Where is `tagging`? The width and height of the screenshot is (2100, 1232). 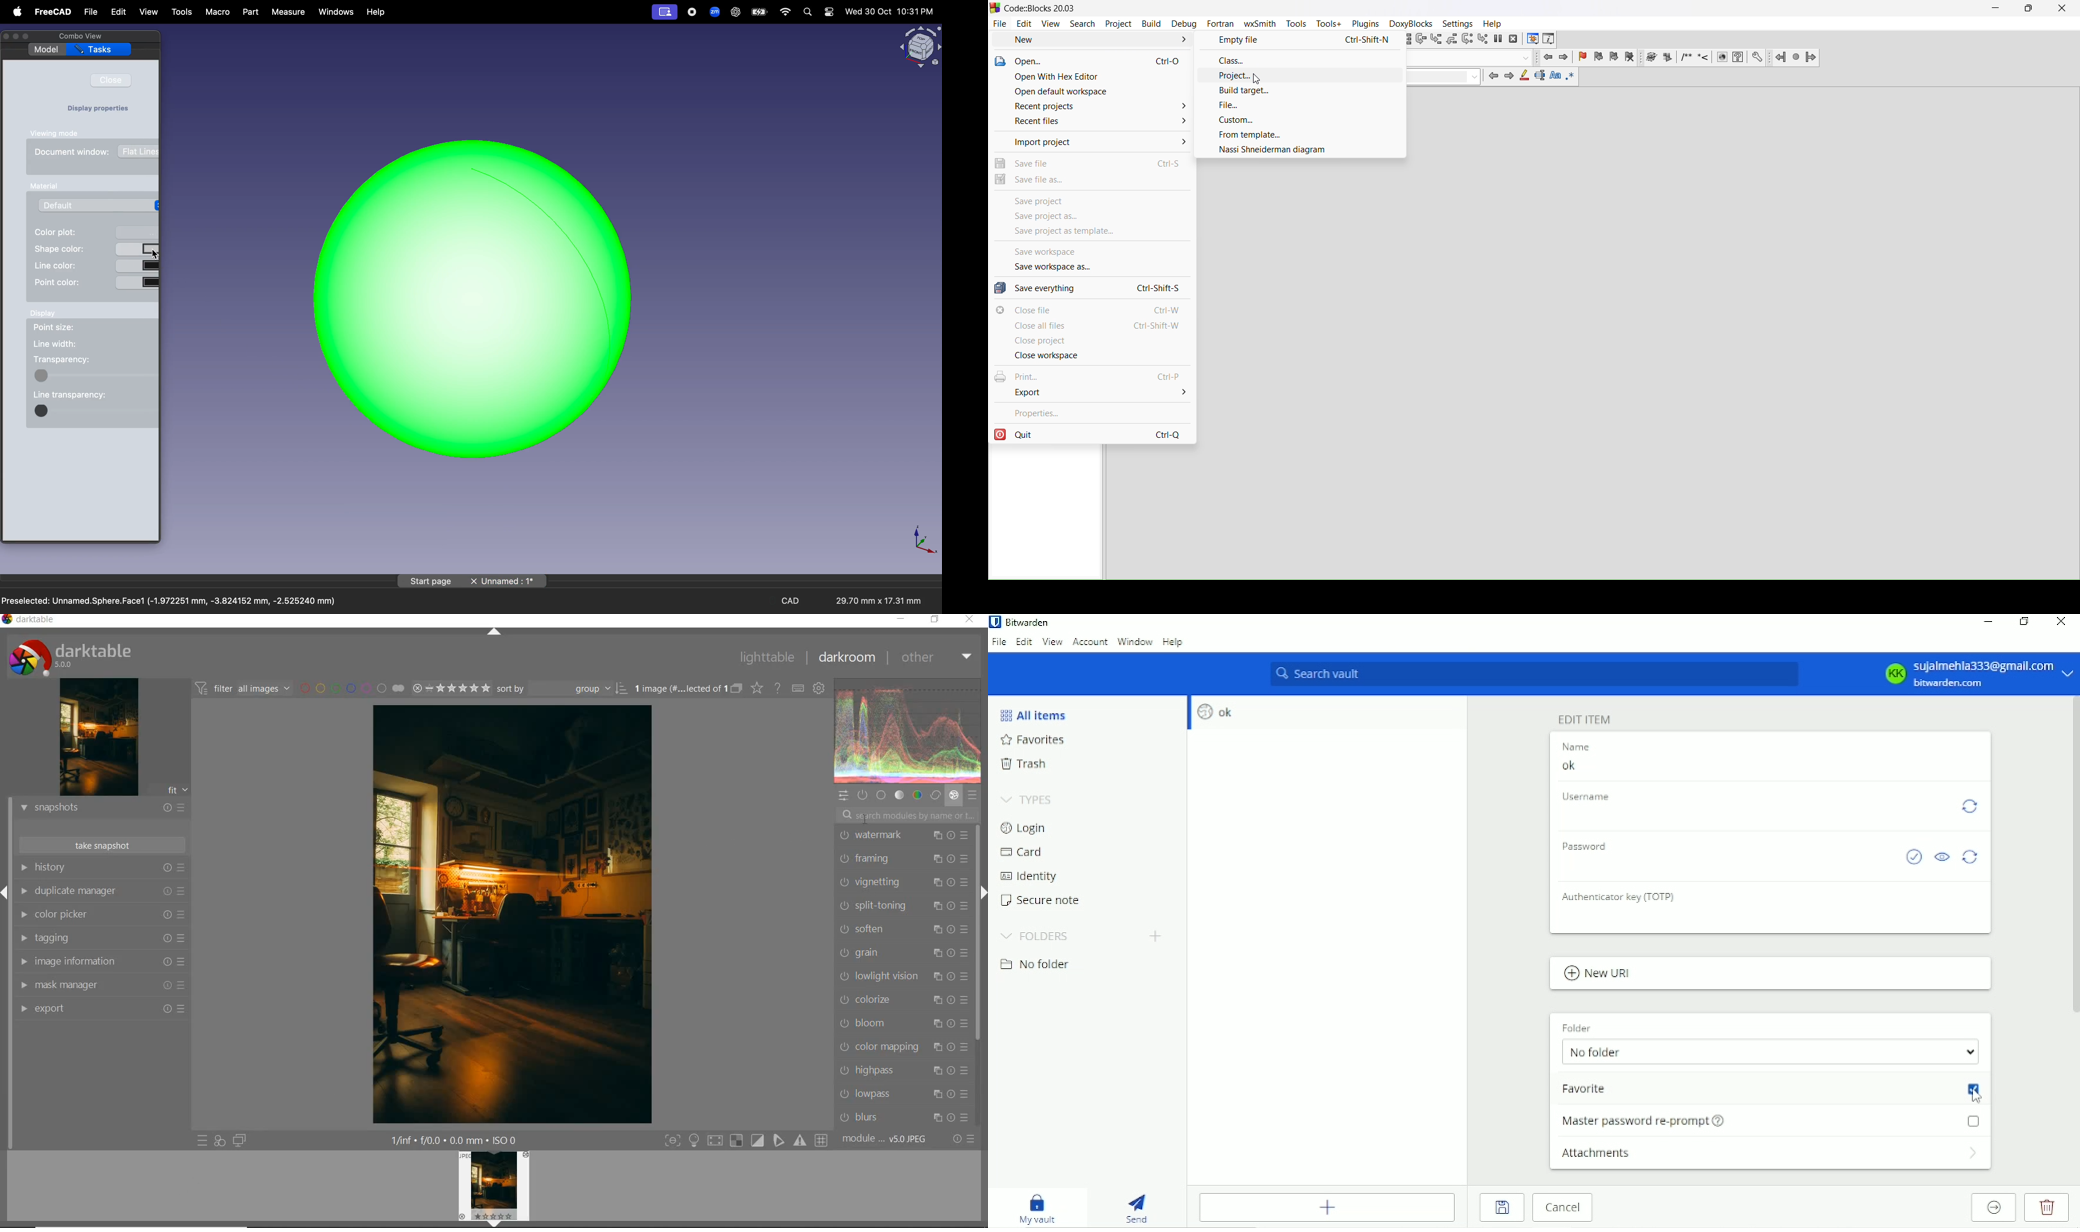
tagging is located at coordinates (102, 937).